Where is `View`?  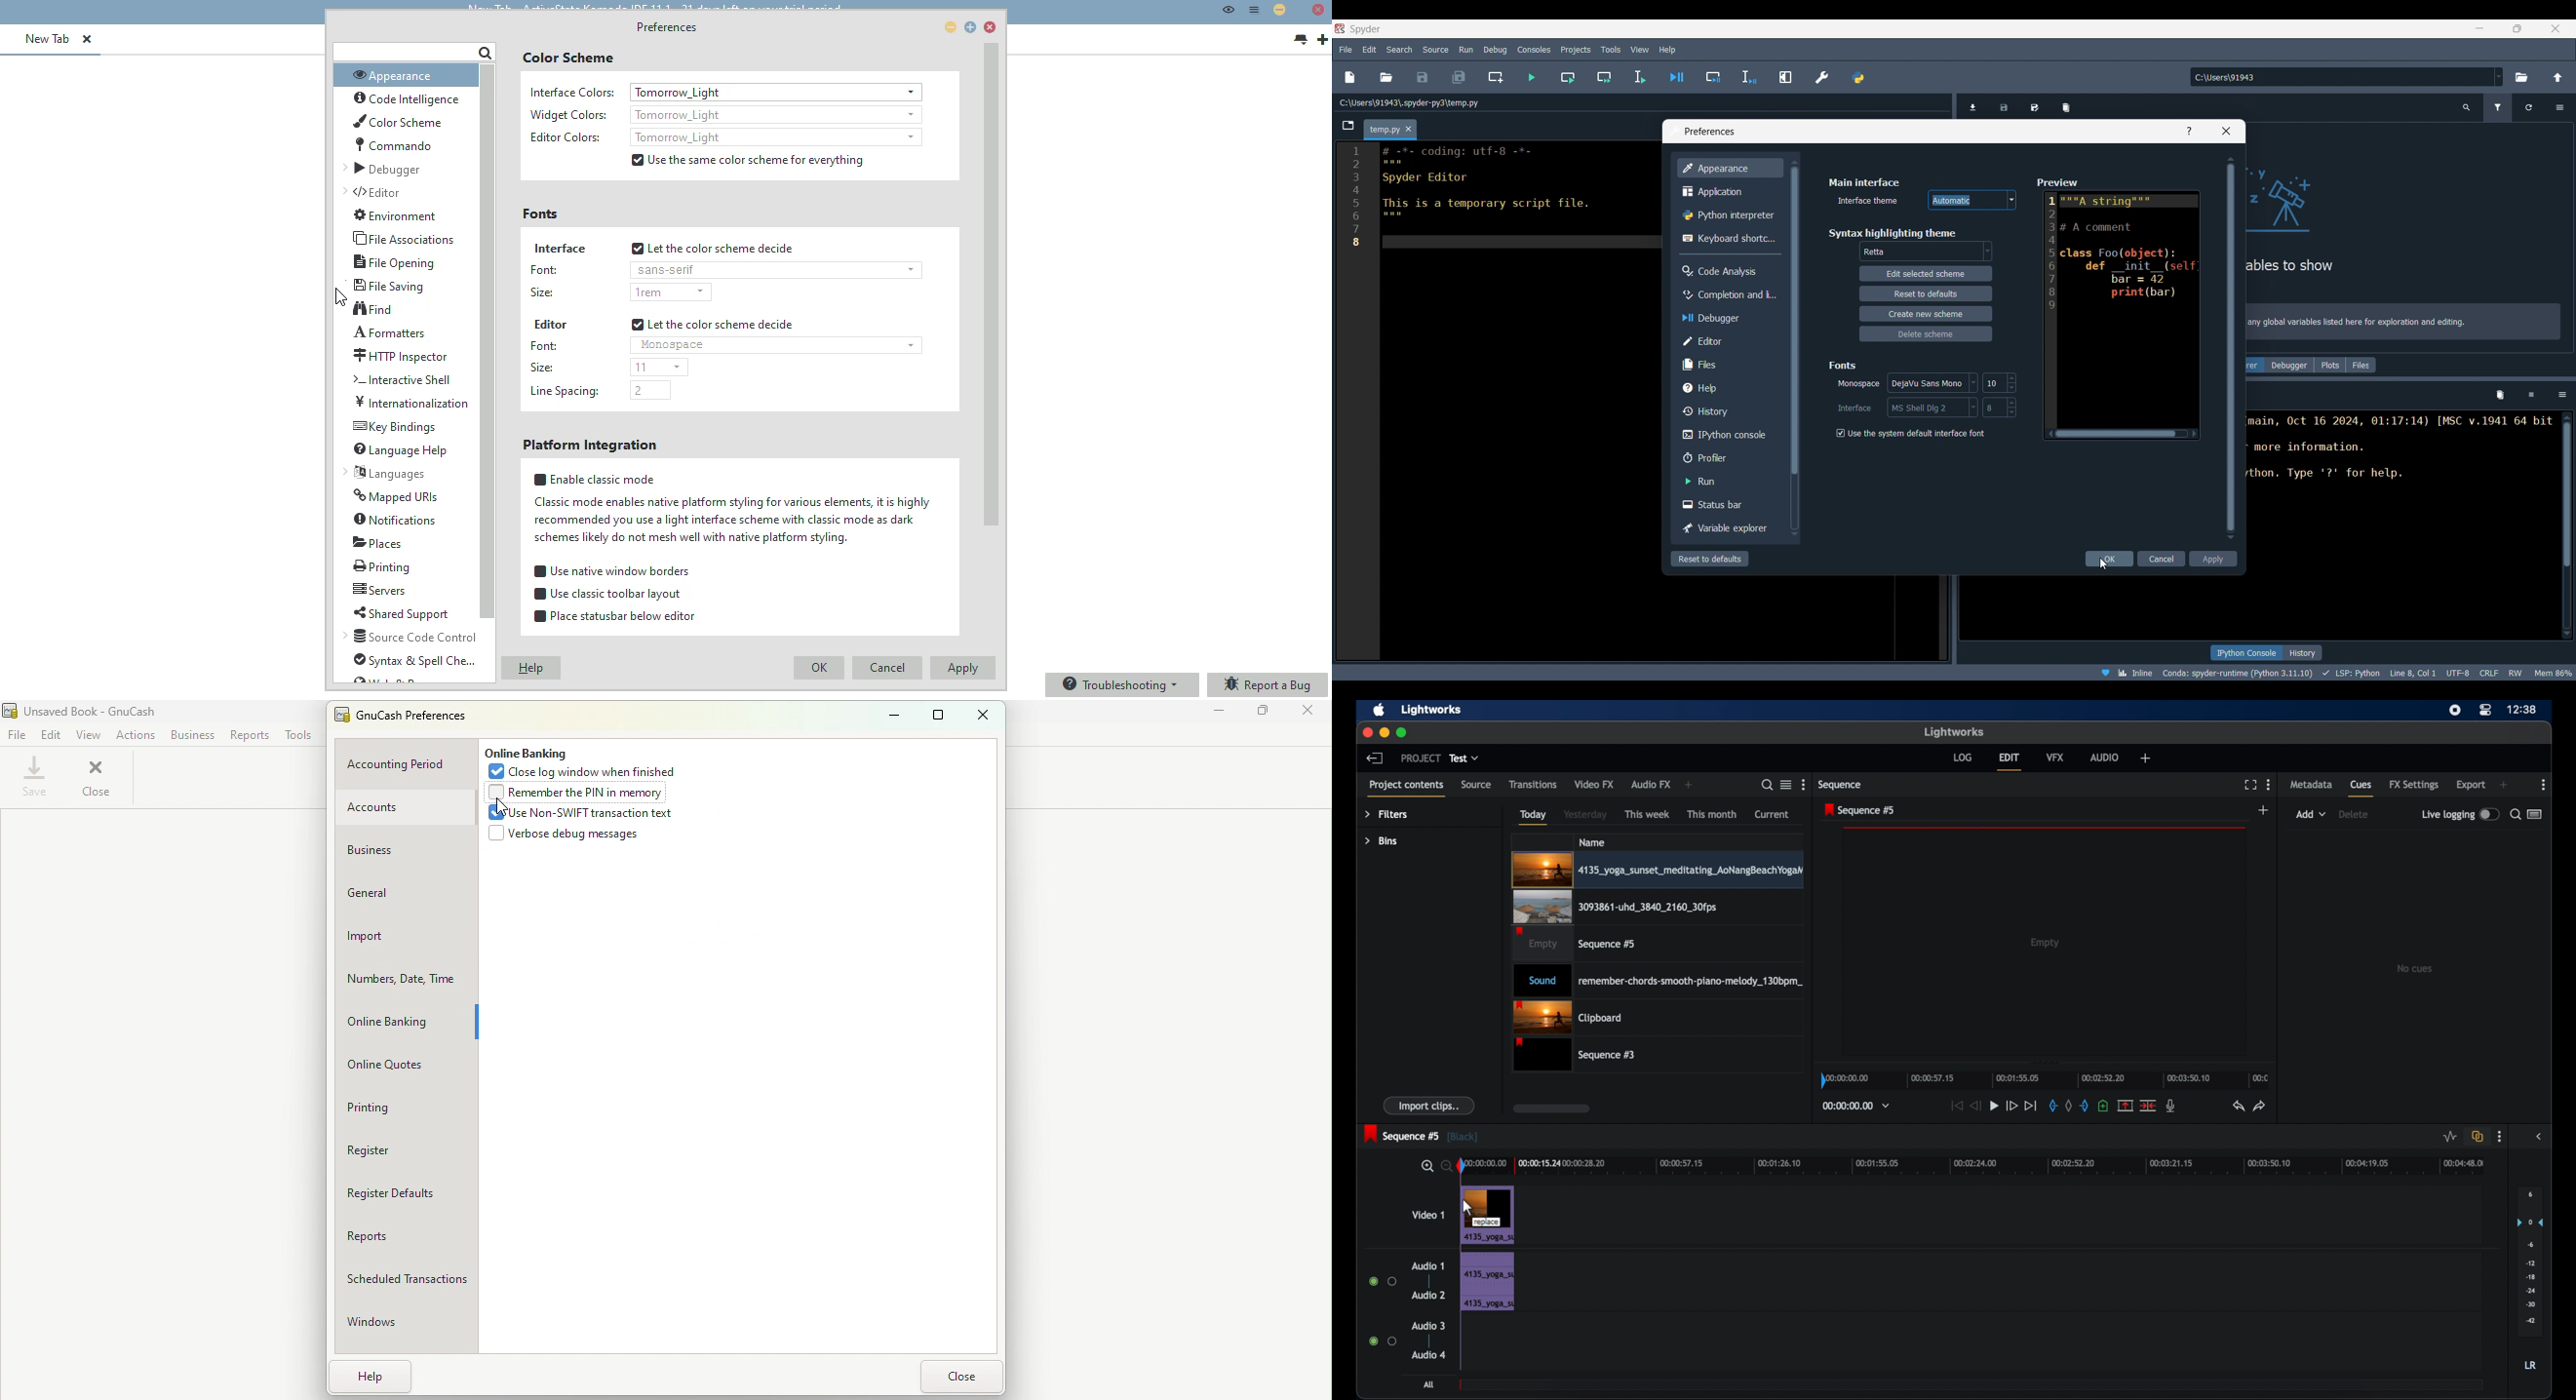 View is located at coordinates (87, 735).